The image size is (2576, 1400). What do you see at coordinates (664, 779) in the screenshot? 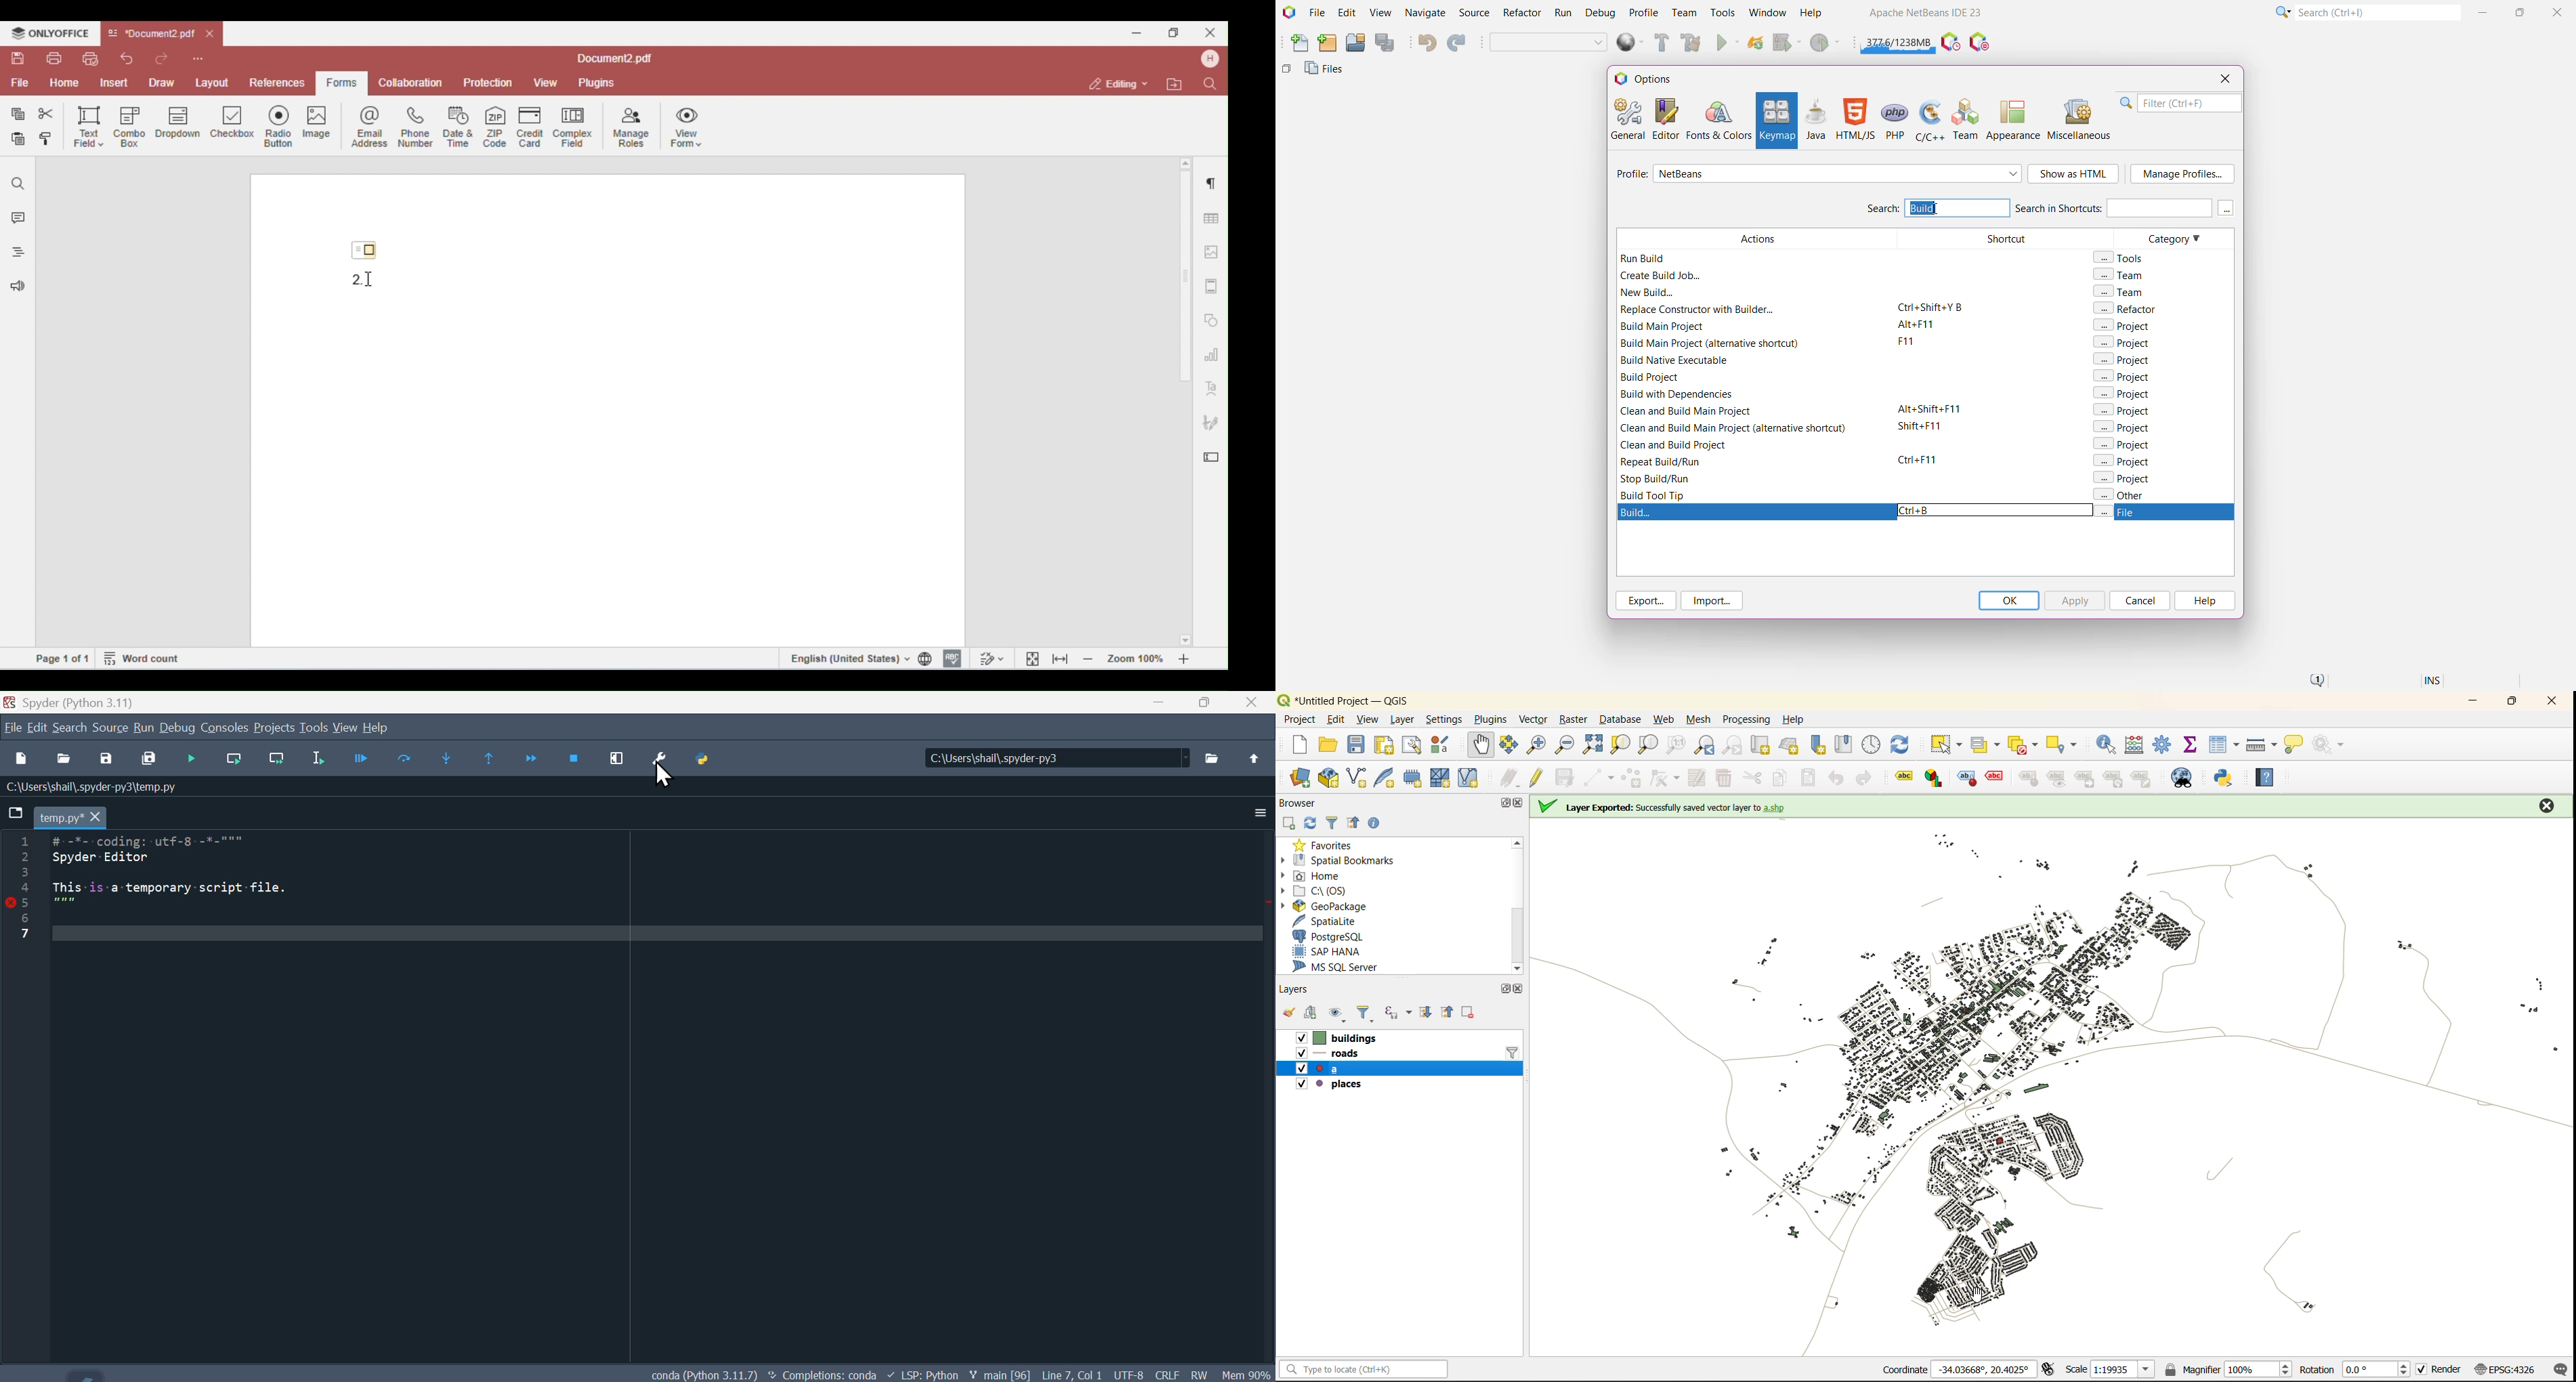
I see `cursor` at bounding box center [664, 779].